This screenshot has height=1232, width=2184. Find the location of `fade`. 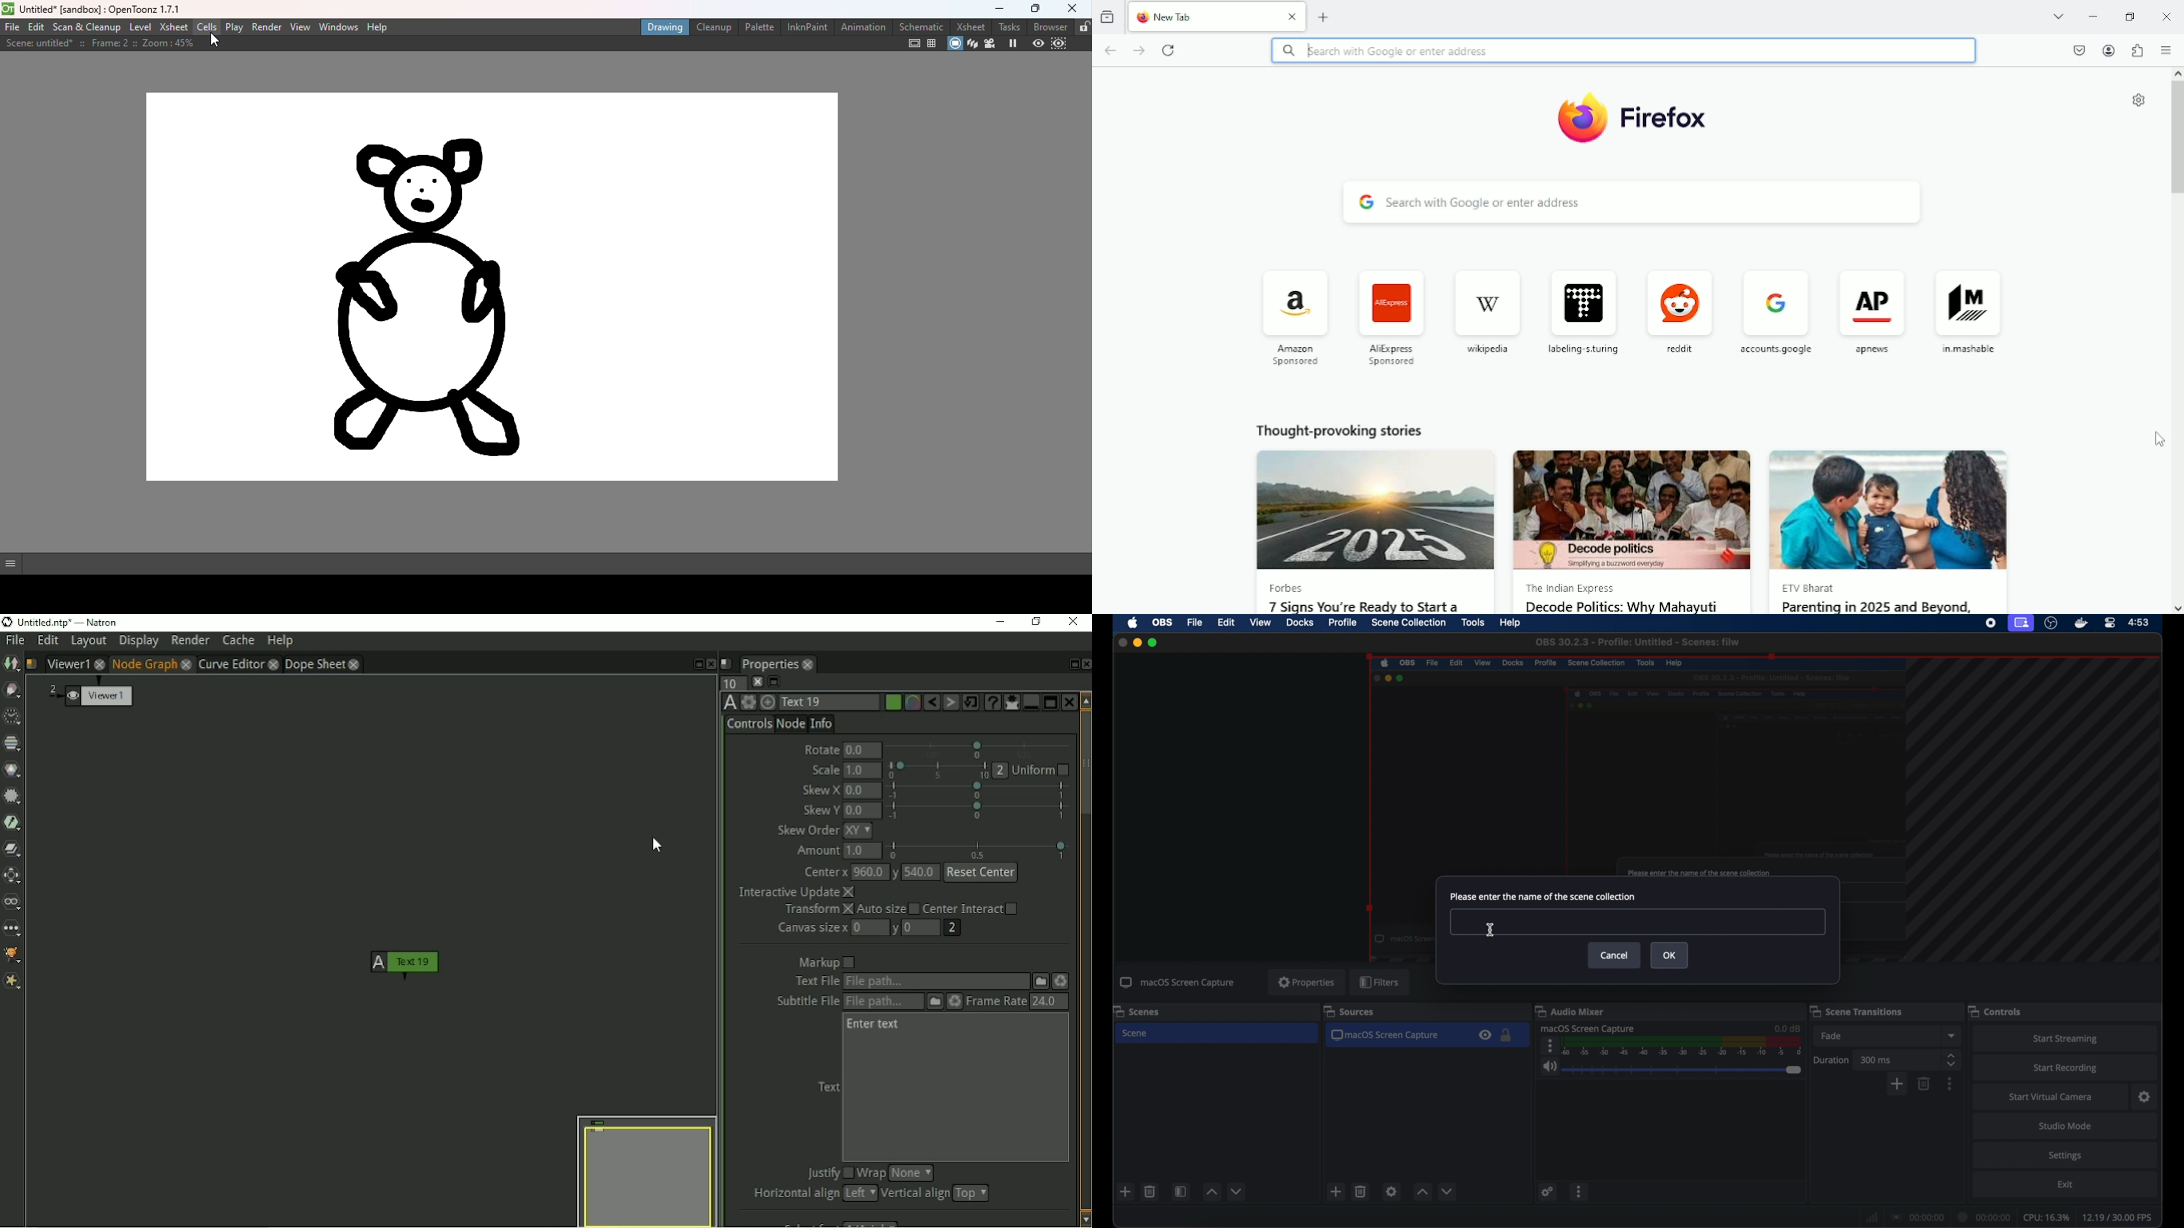

fade is located at coordinates (1831, 1036).